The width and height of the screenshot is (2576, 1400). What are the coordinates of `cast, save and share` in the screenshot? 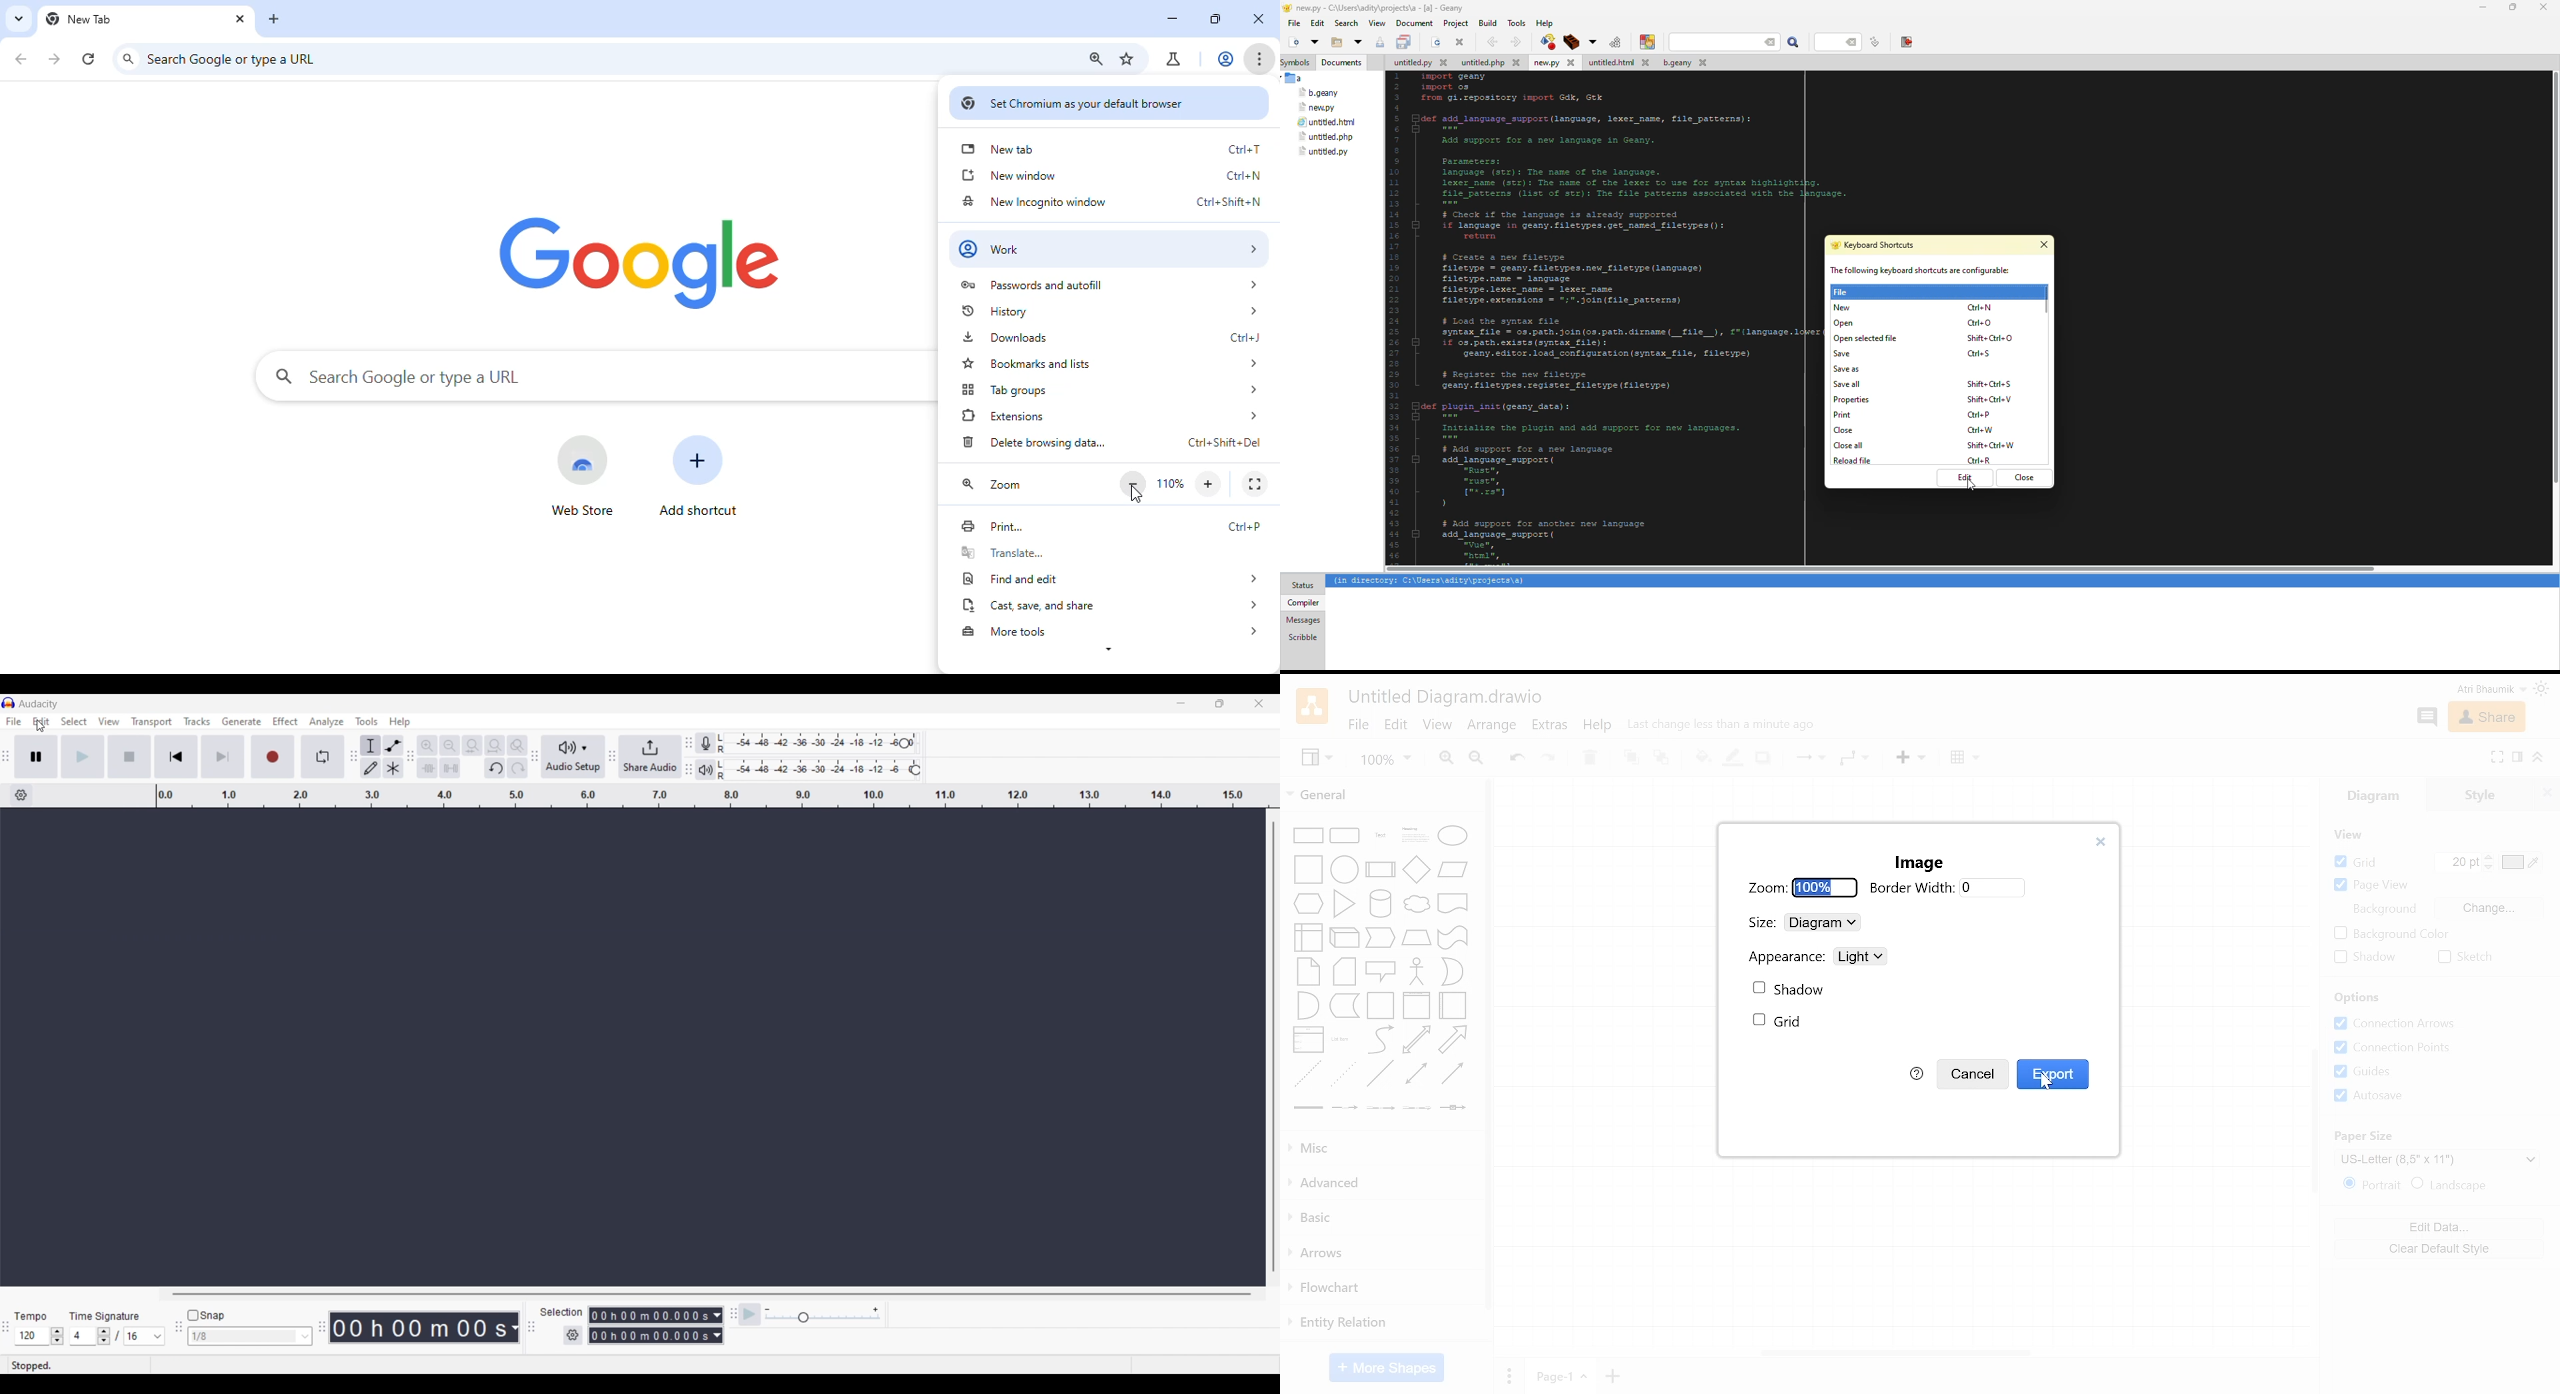 It's located at (1112, 605).